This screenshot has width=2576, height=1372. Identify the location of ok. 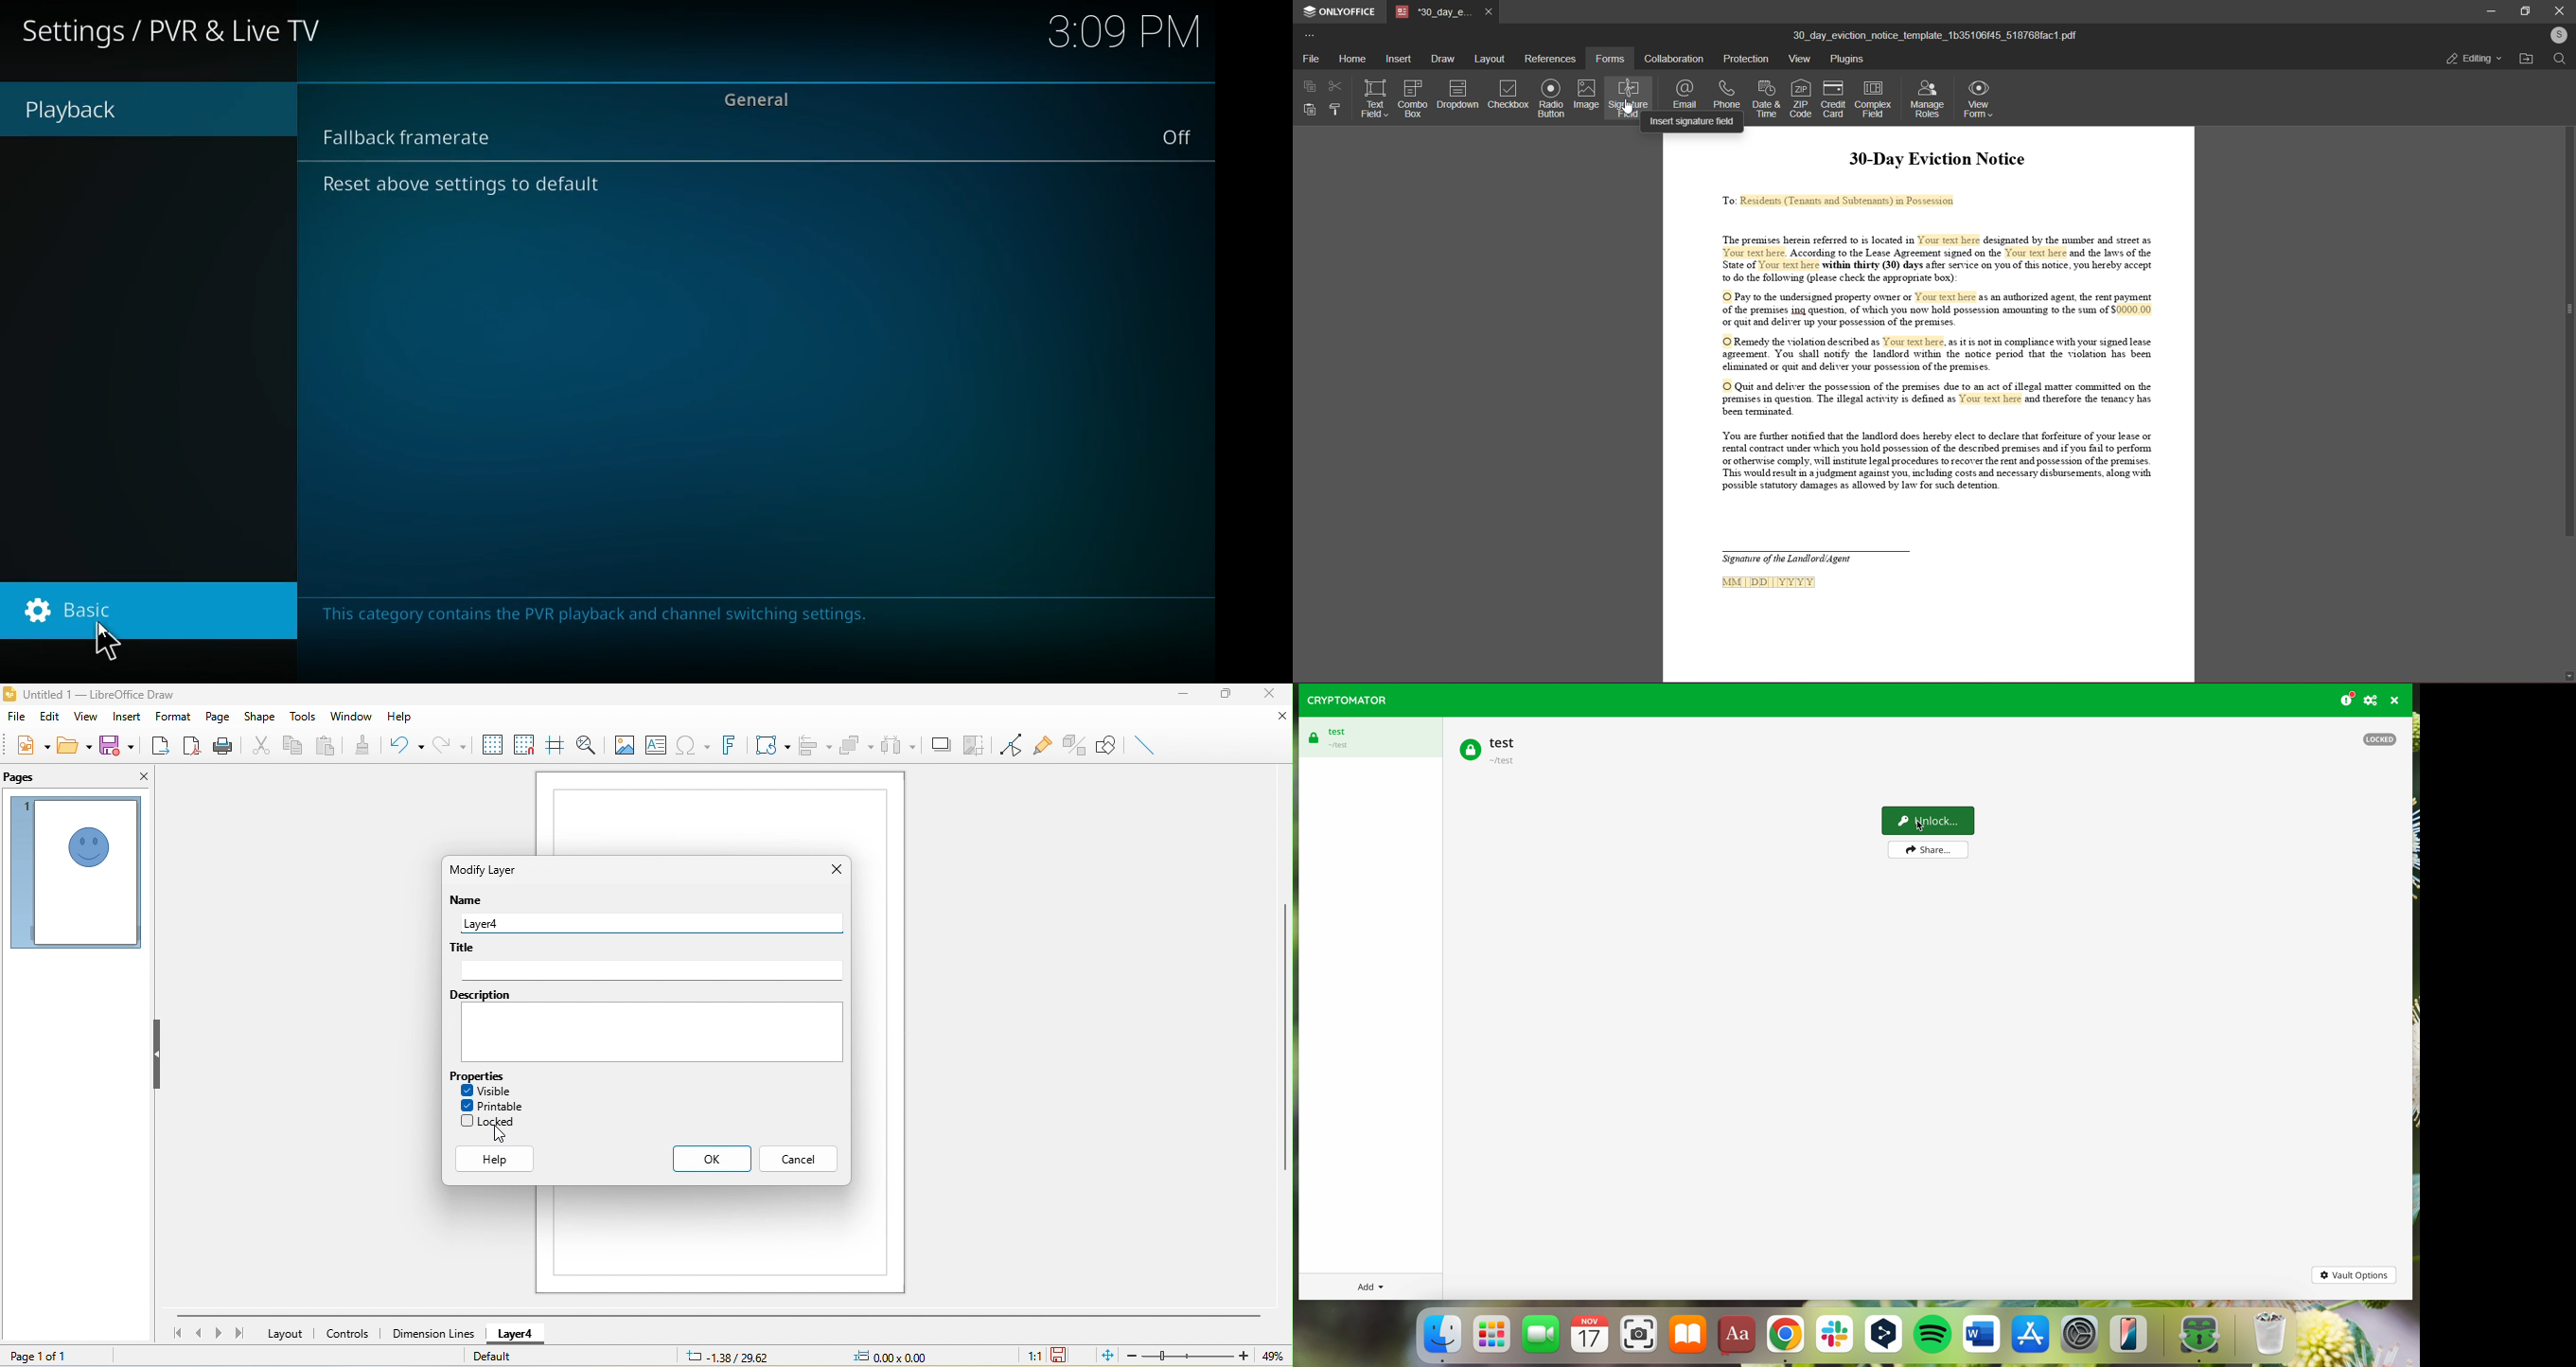
(706, 1160).